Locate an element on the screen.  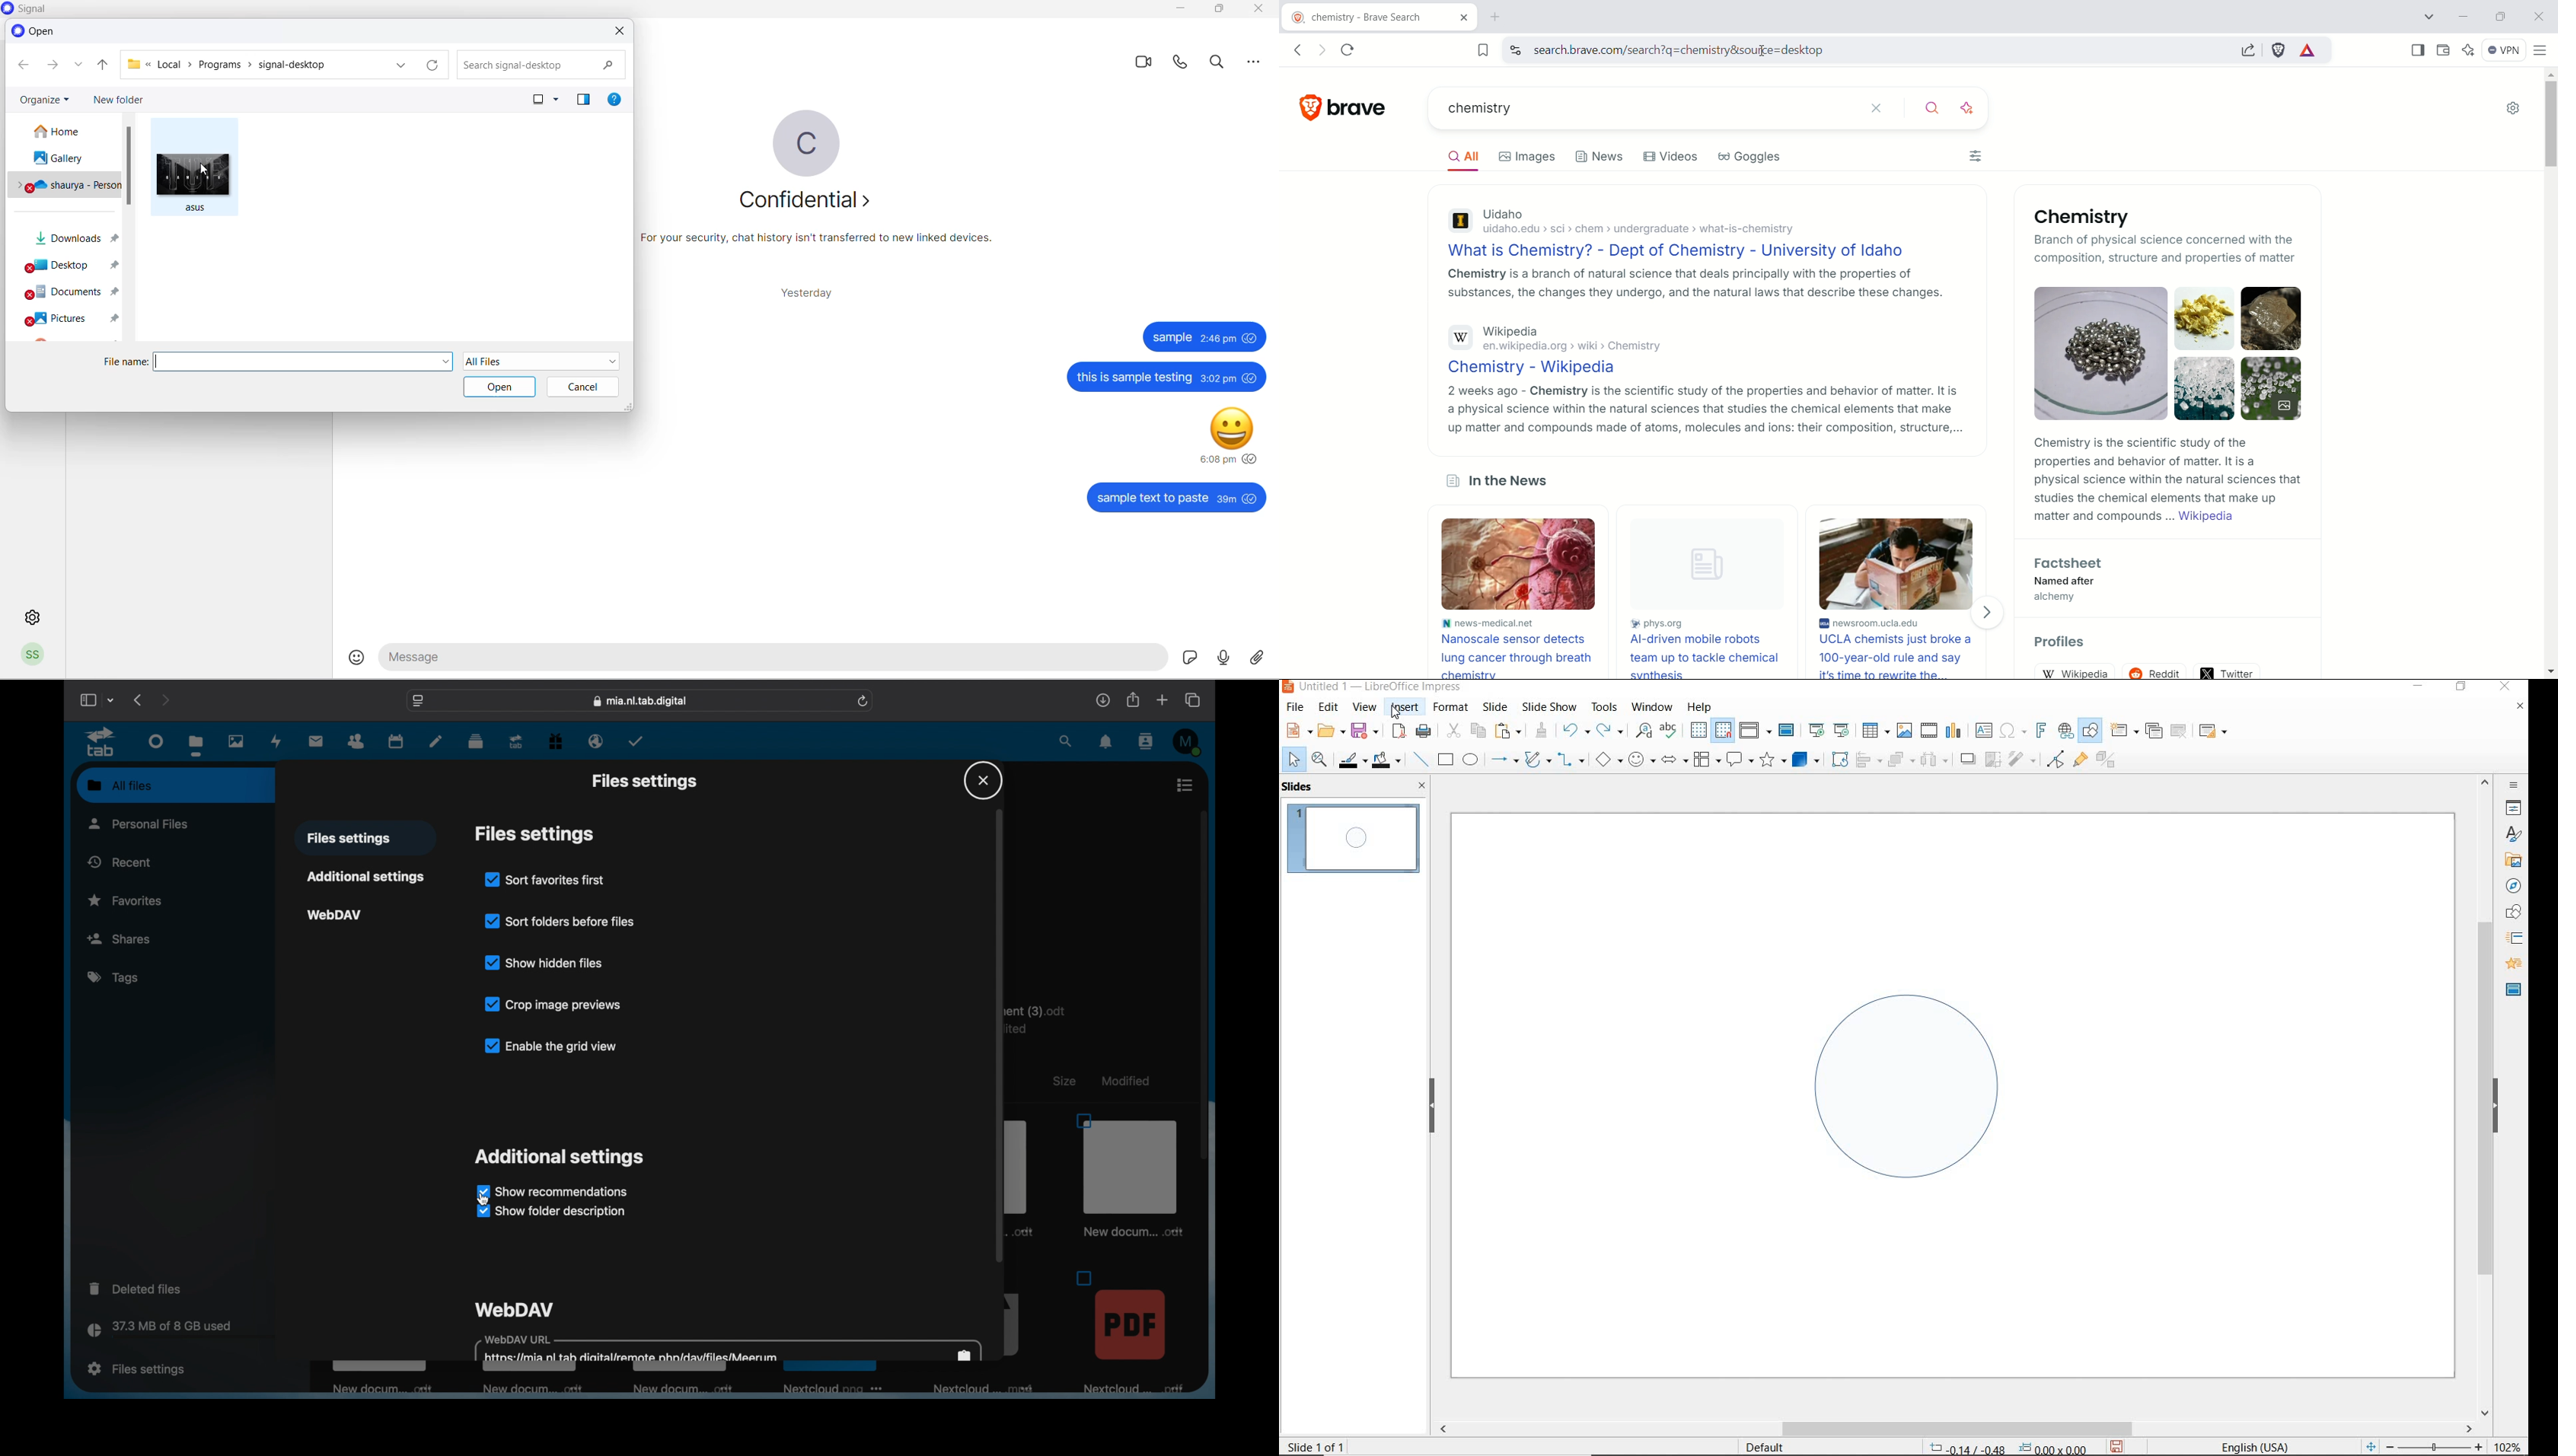
scroll box is located at coordinates (1000, 1037).